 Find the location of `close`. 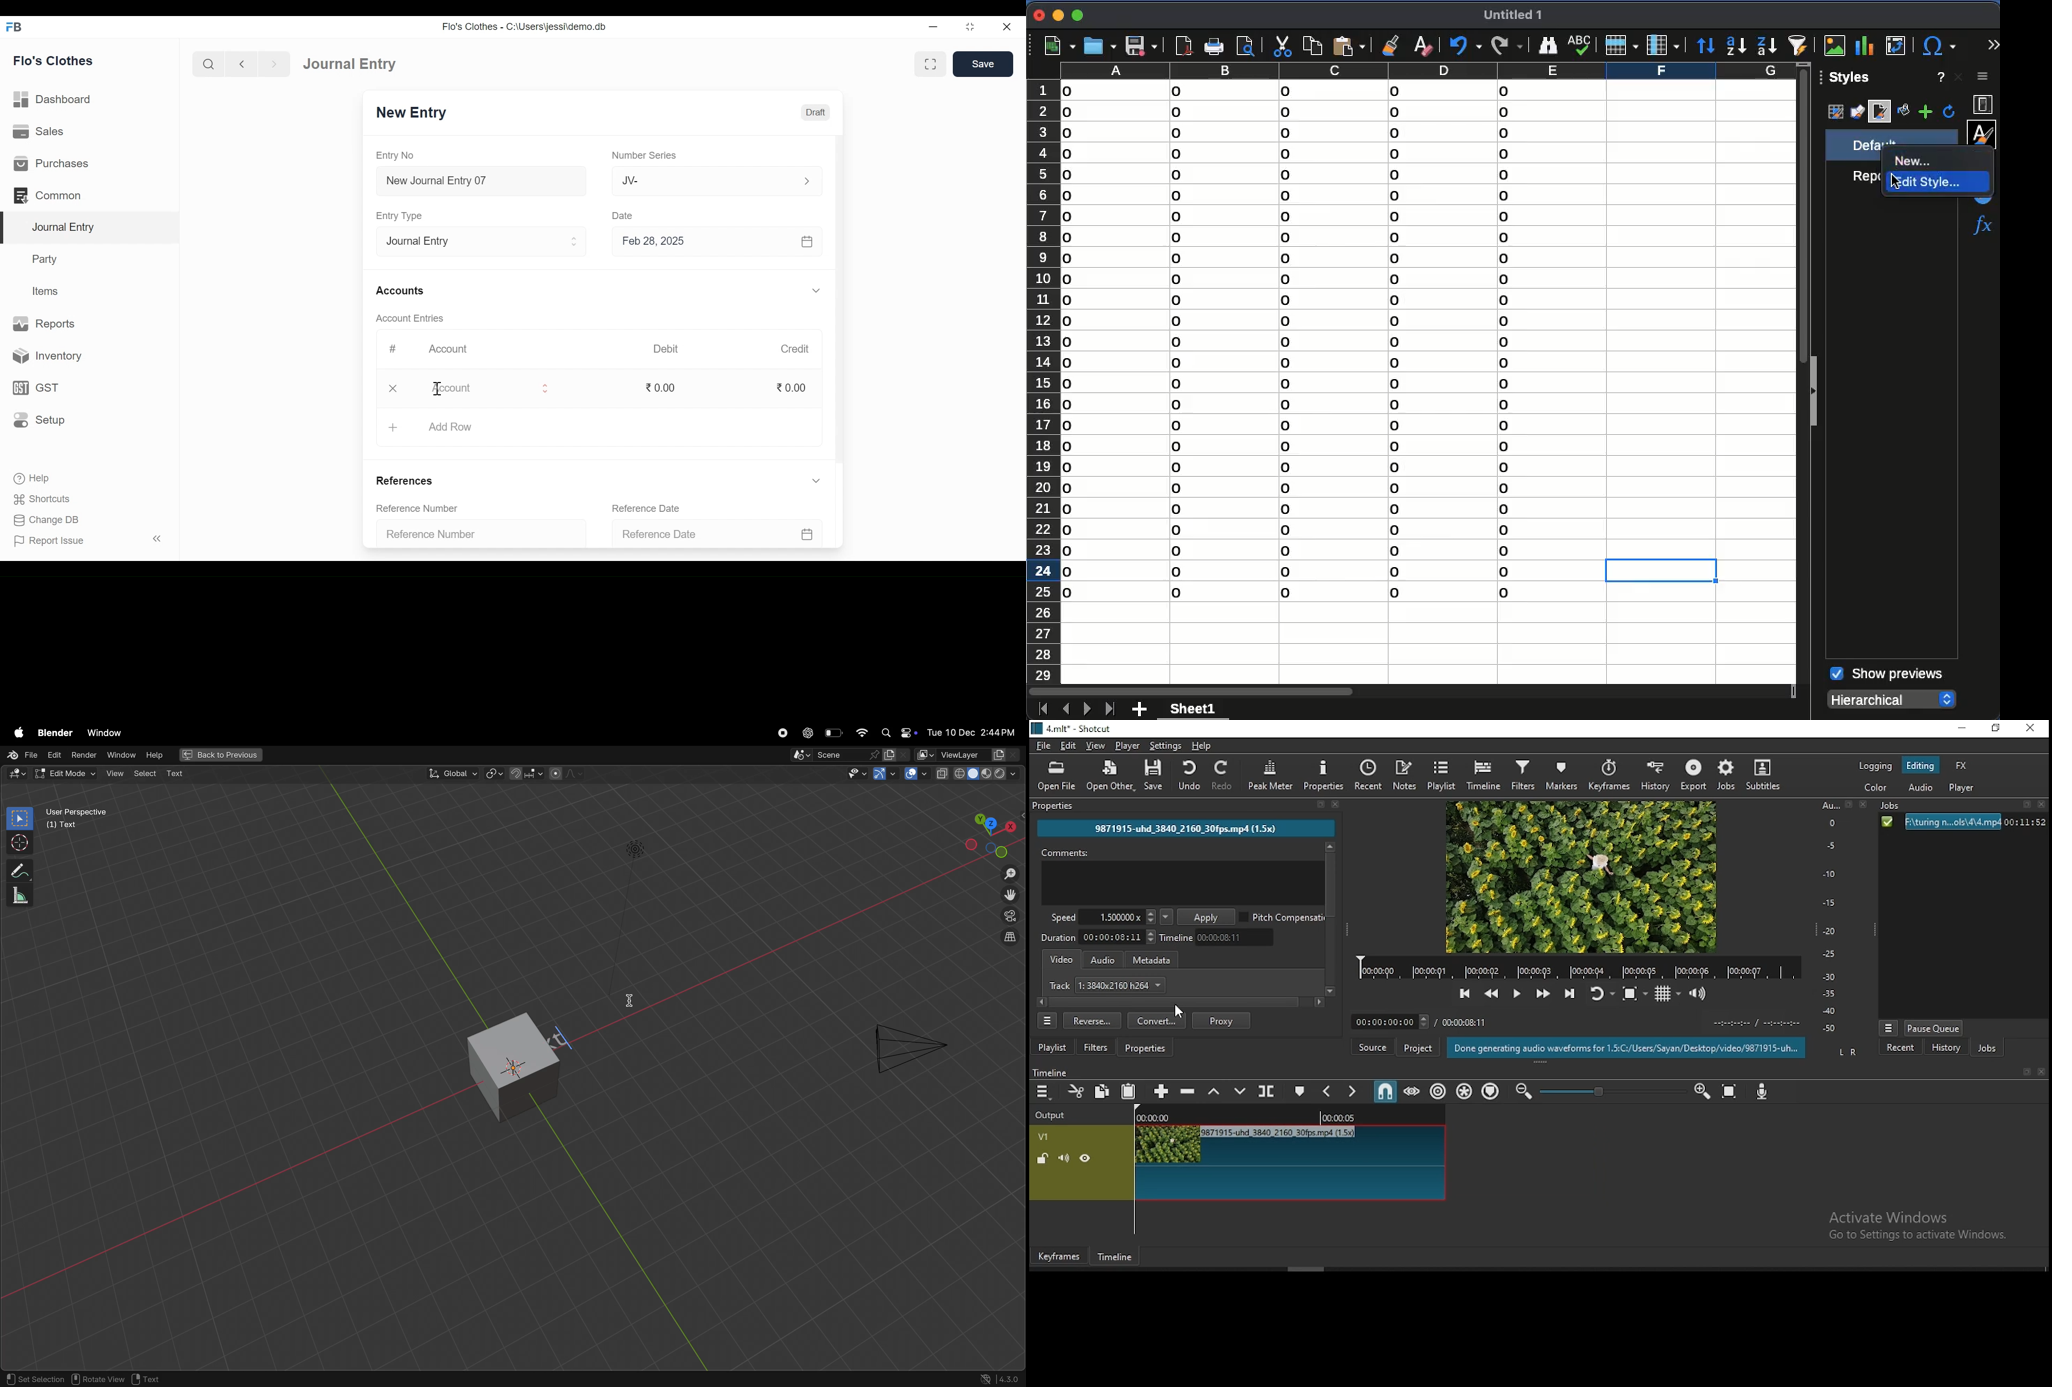

close is located at coordinates (1959, 77).